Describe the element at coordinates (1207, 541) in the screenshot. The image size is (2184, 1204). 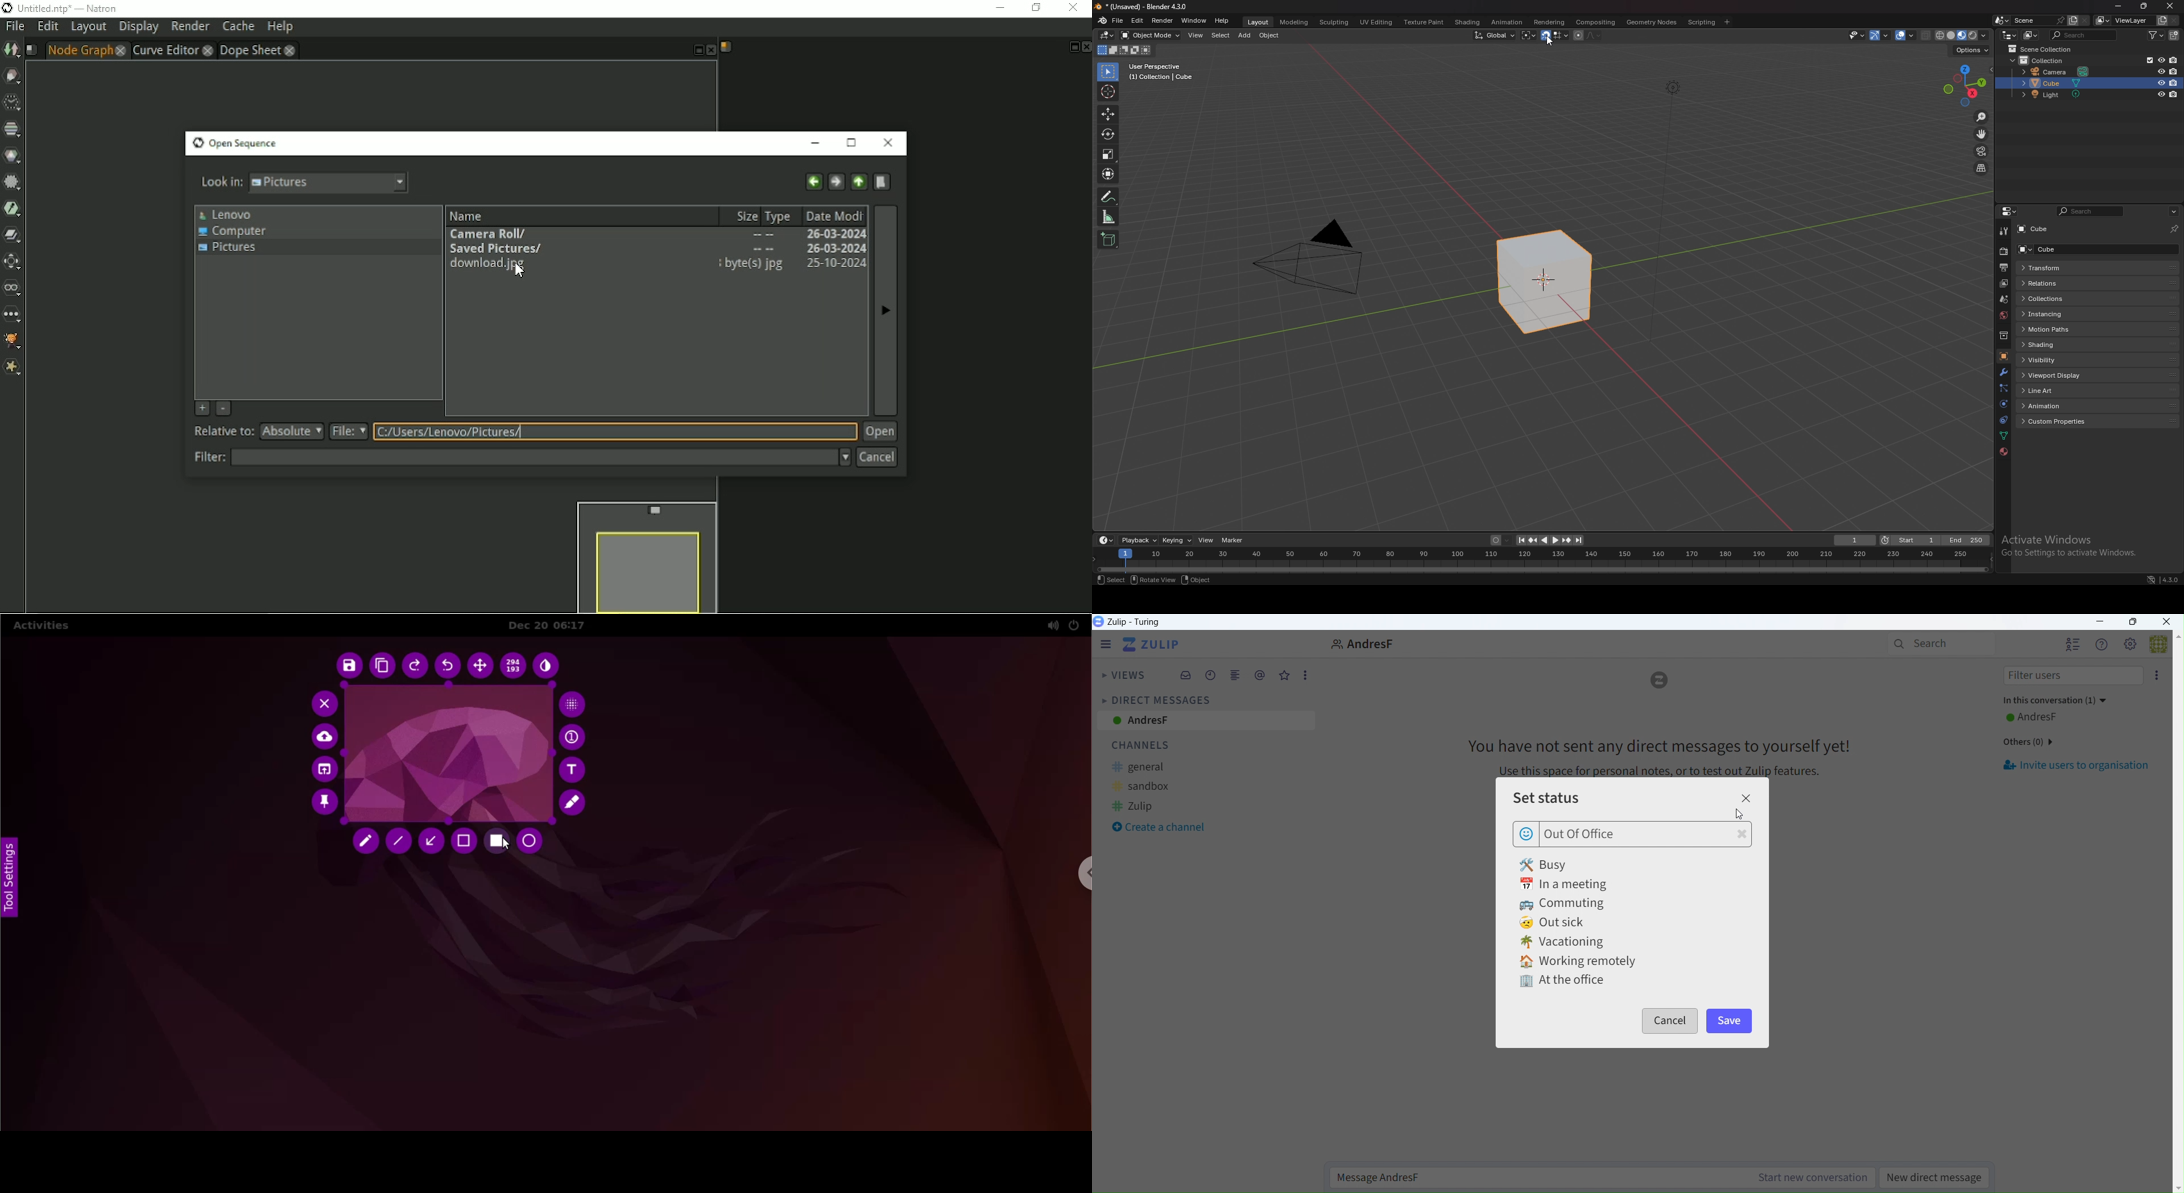
I see `view` at that location.